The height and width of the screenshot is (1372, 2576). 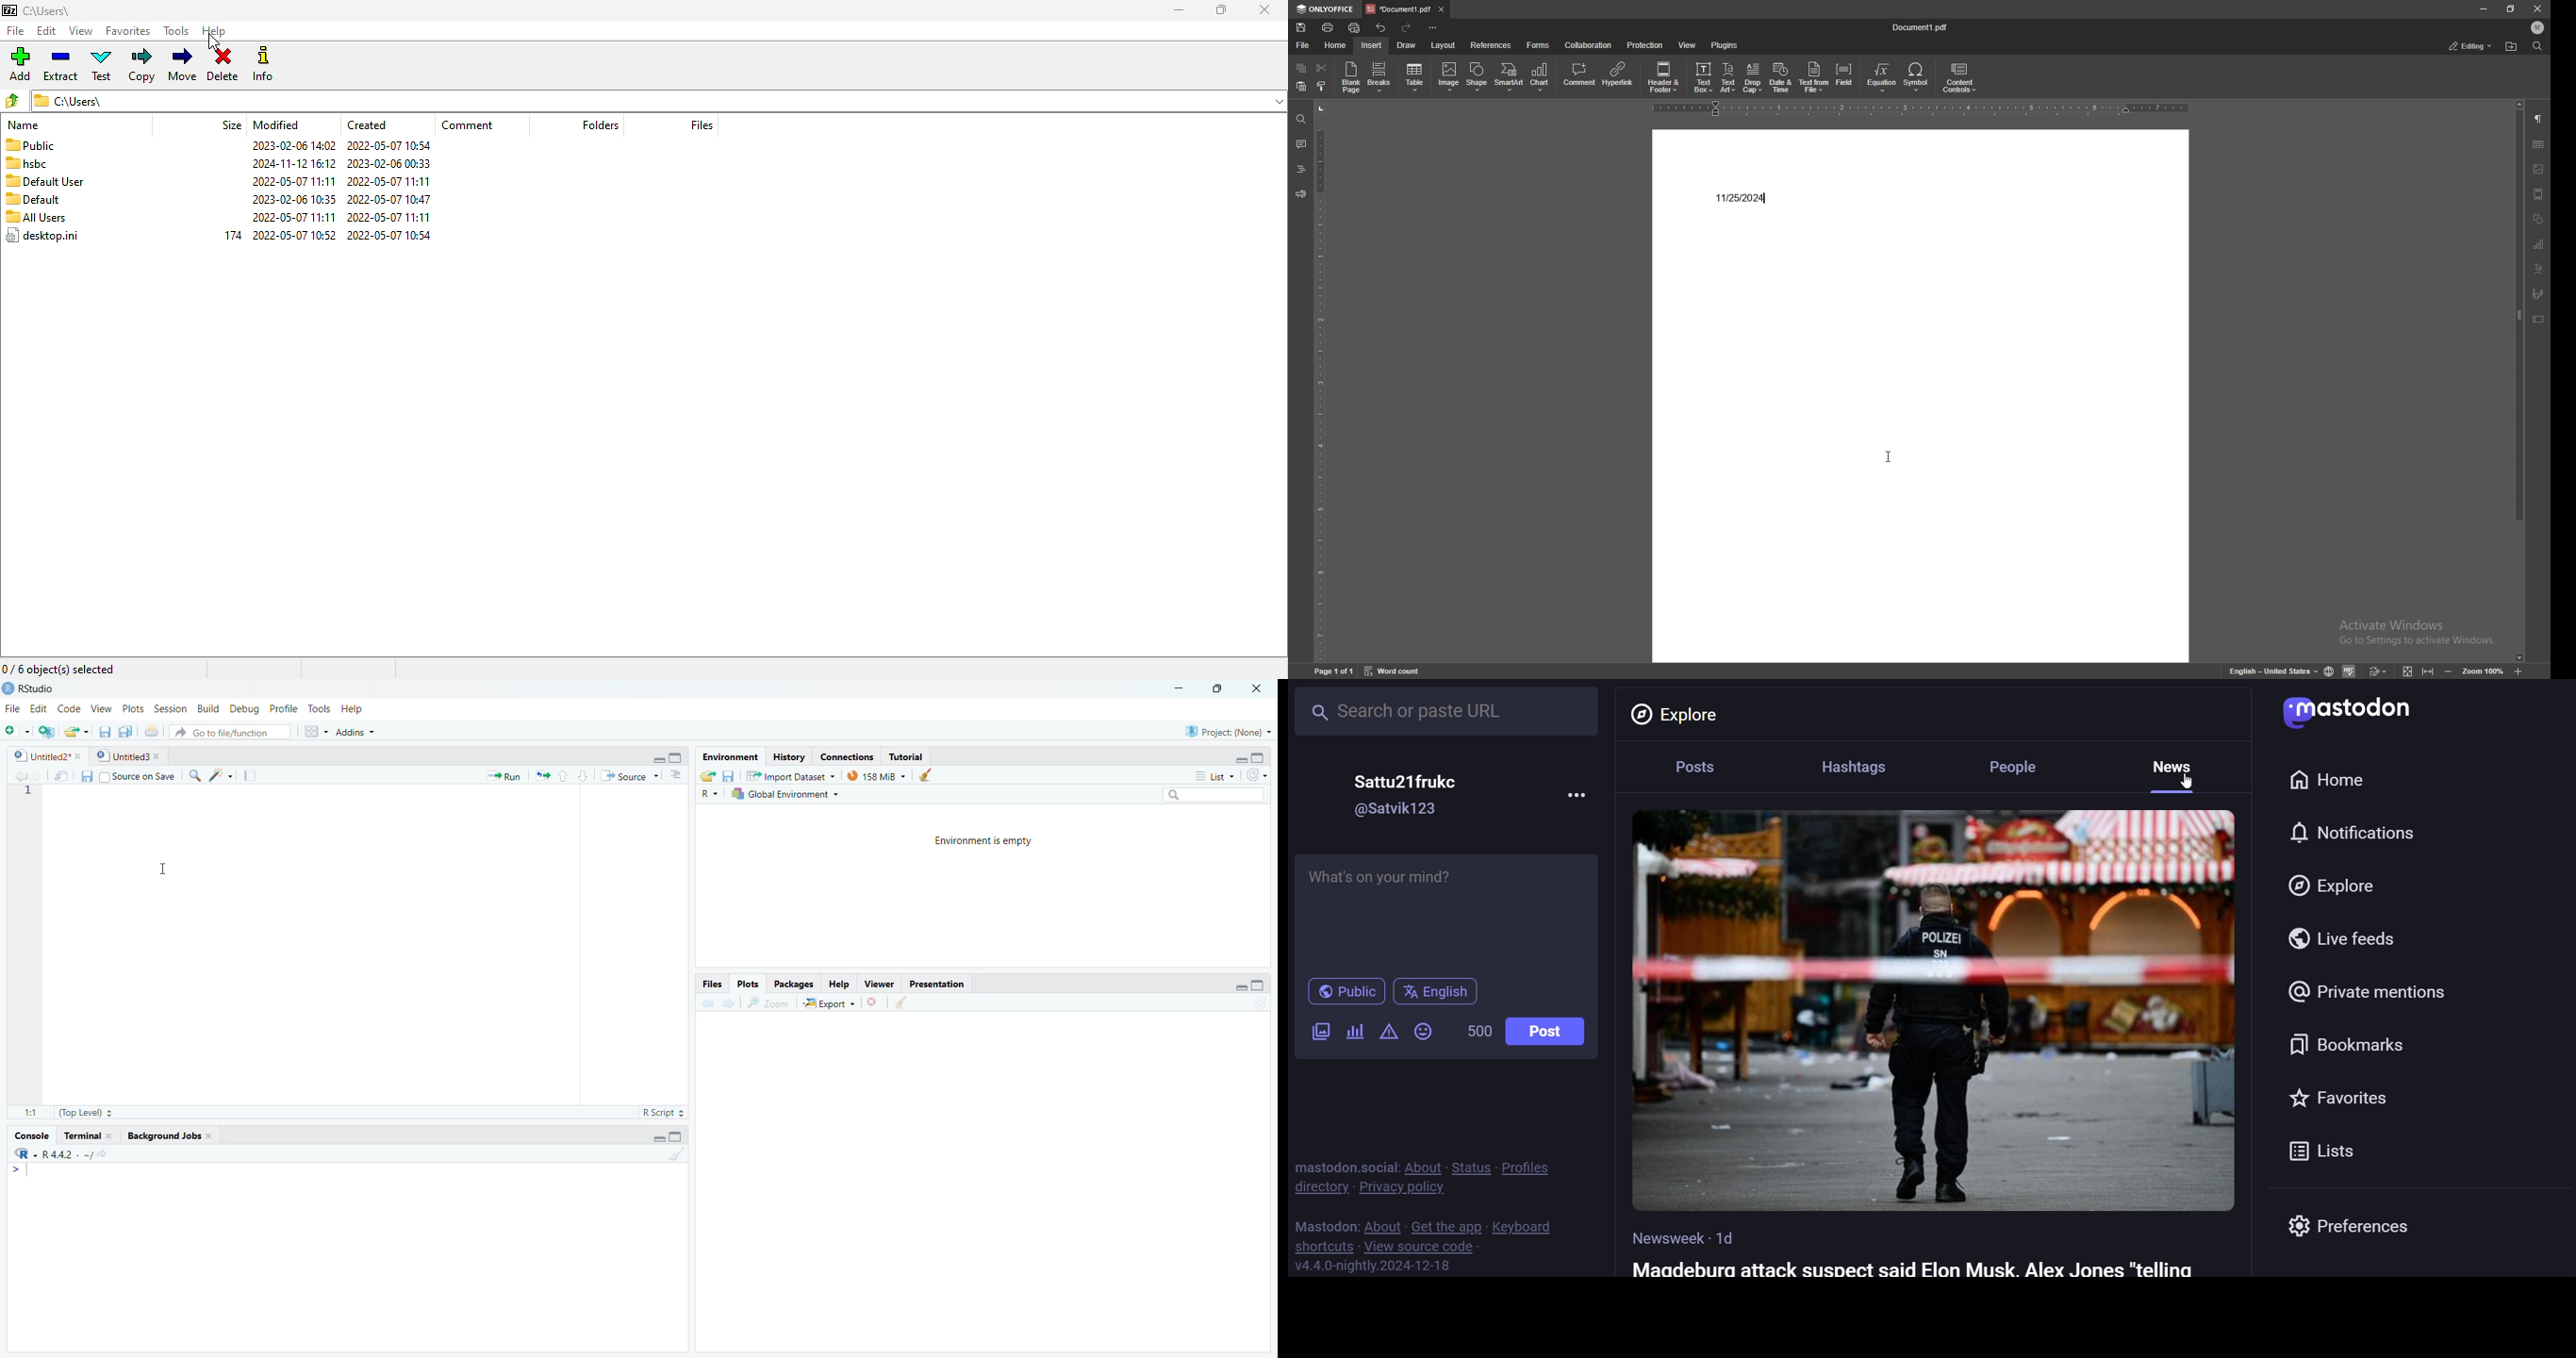 I want to click on close, so click(x=1261, y=689).